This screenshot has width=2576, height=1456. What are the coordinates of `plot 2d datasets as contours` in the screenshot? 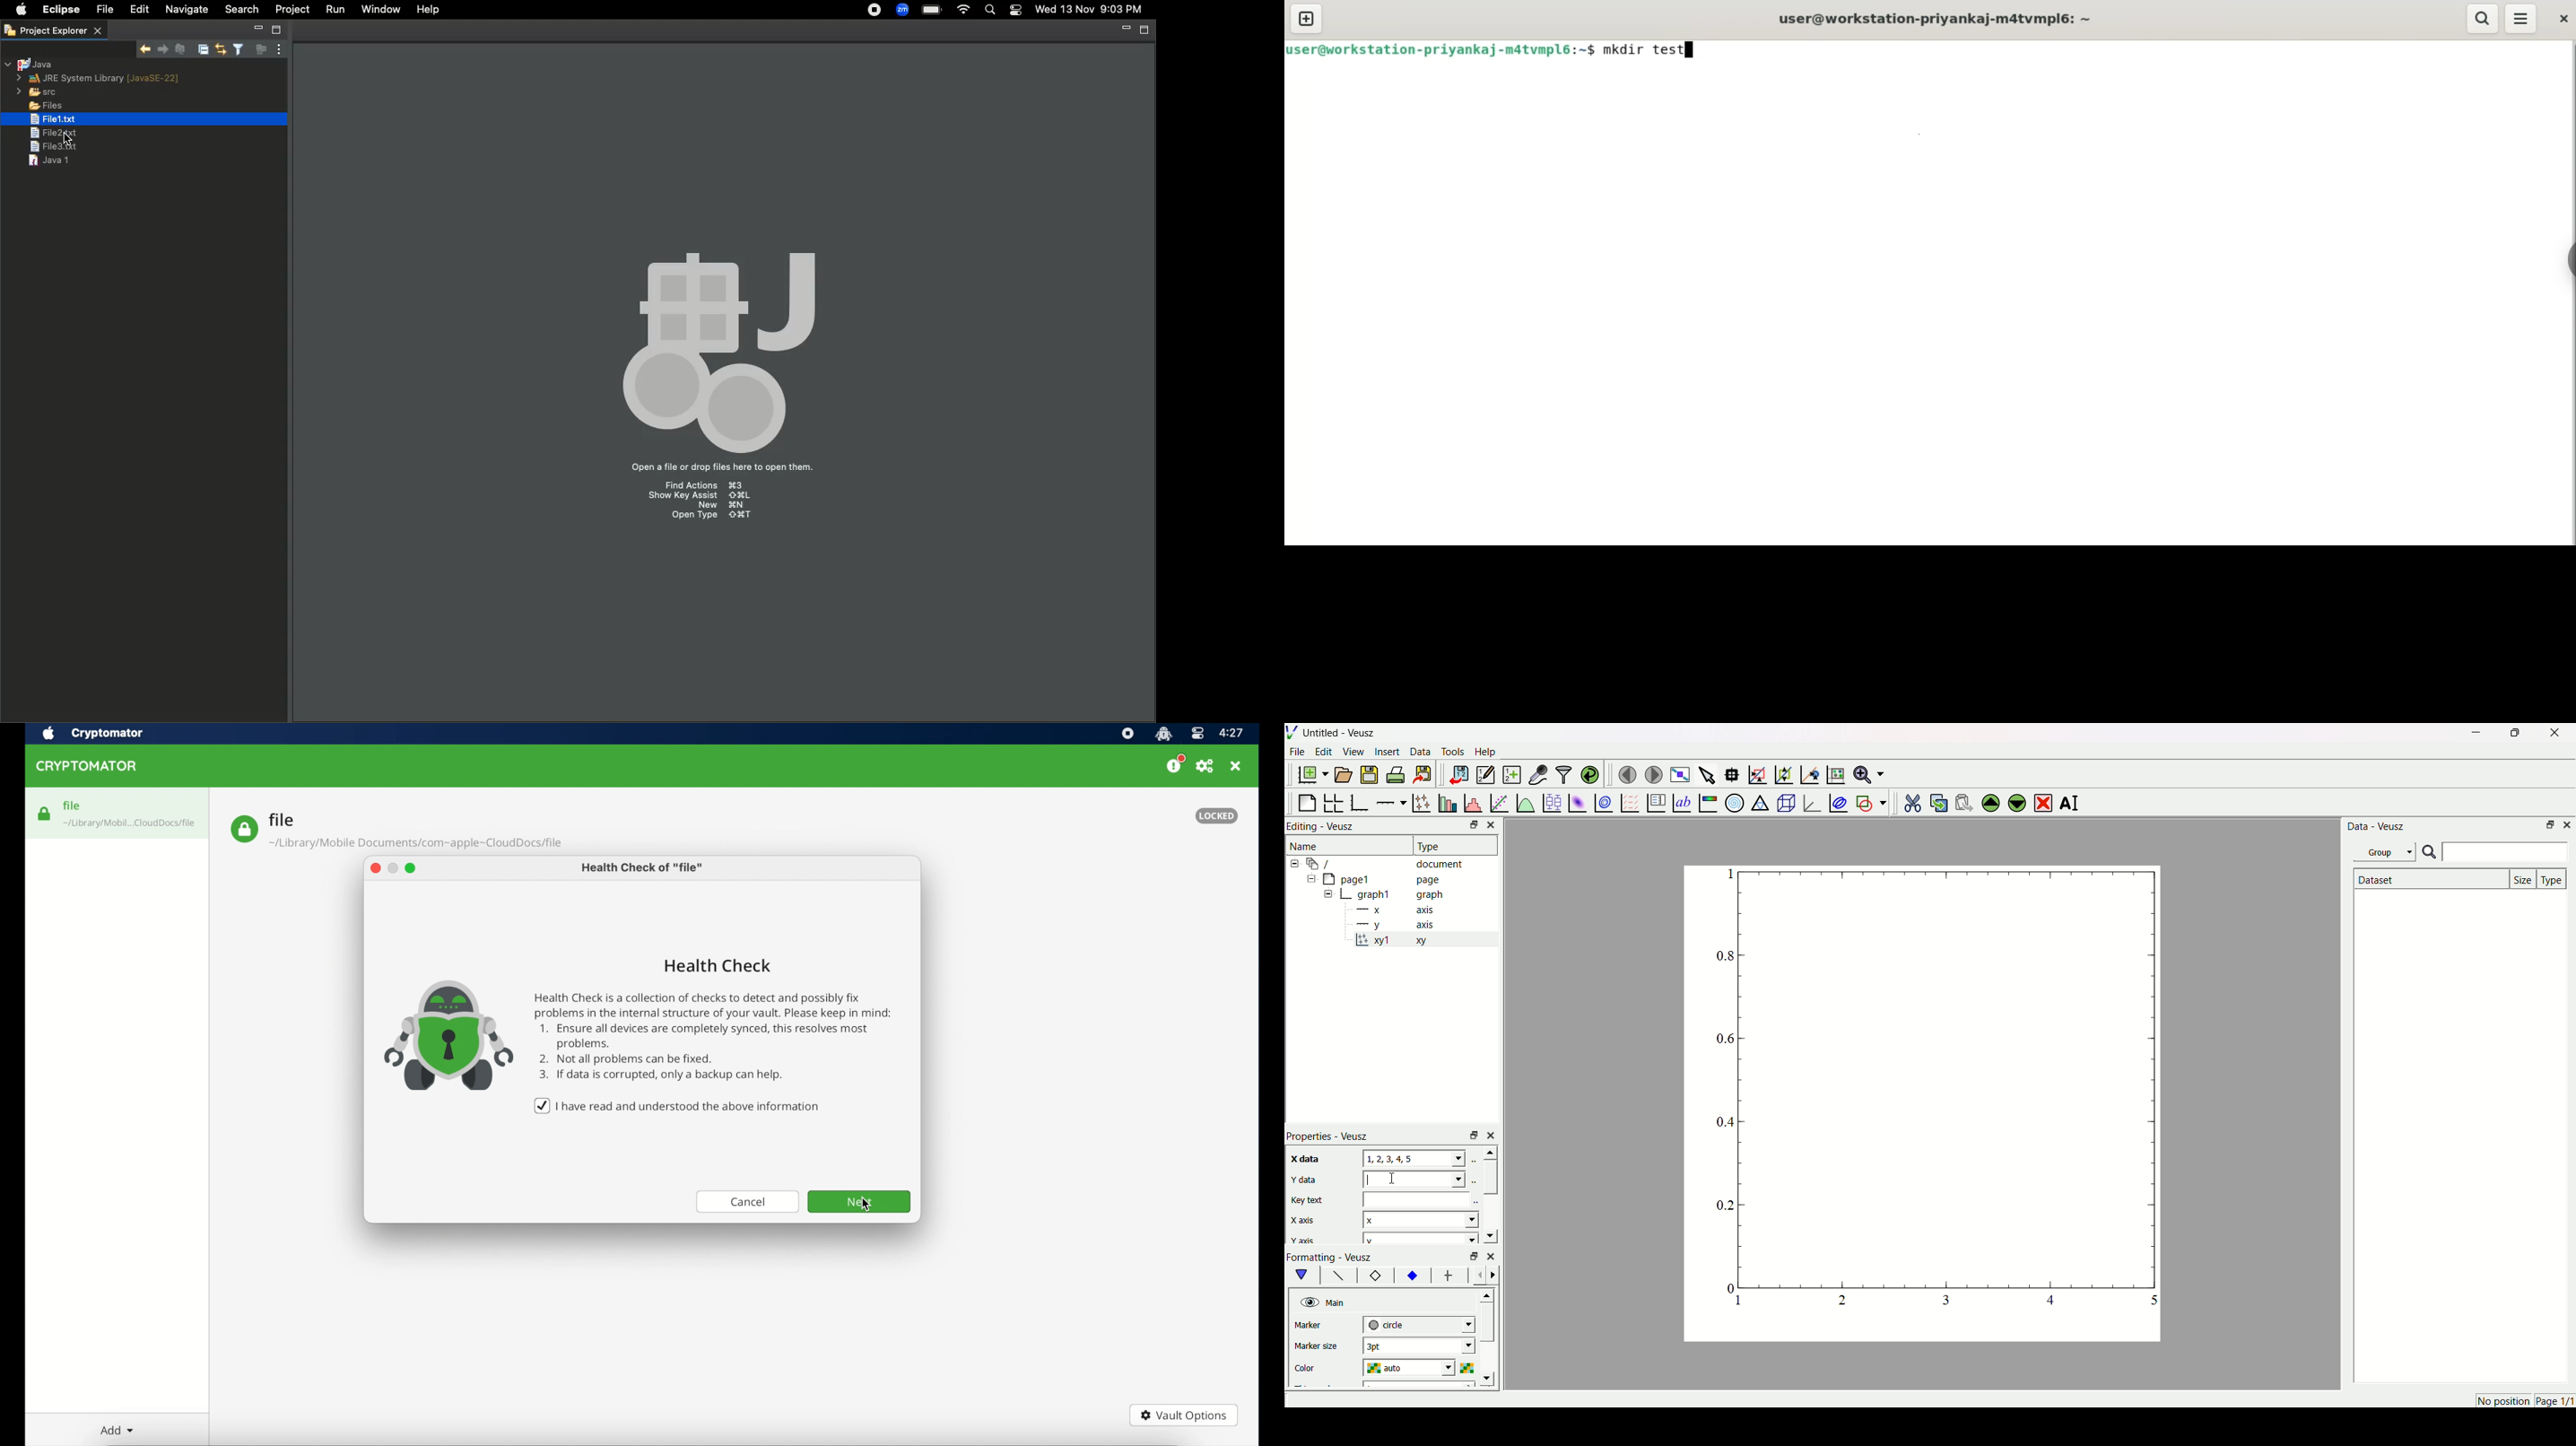 It's located at (1603, 802).